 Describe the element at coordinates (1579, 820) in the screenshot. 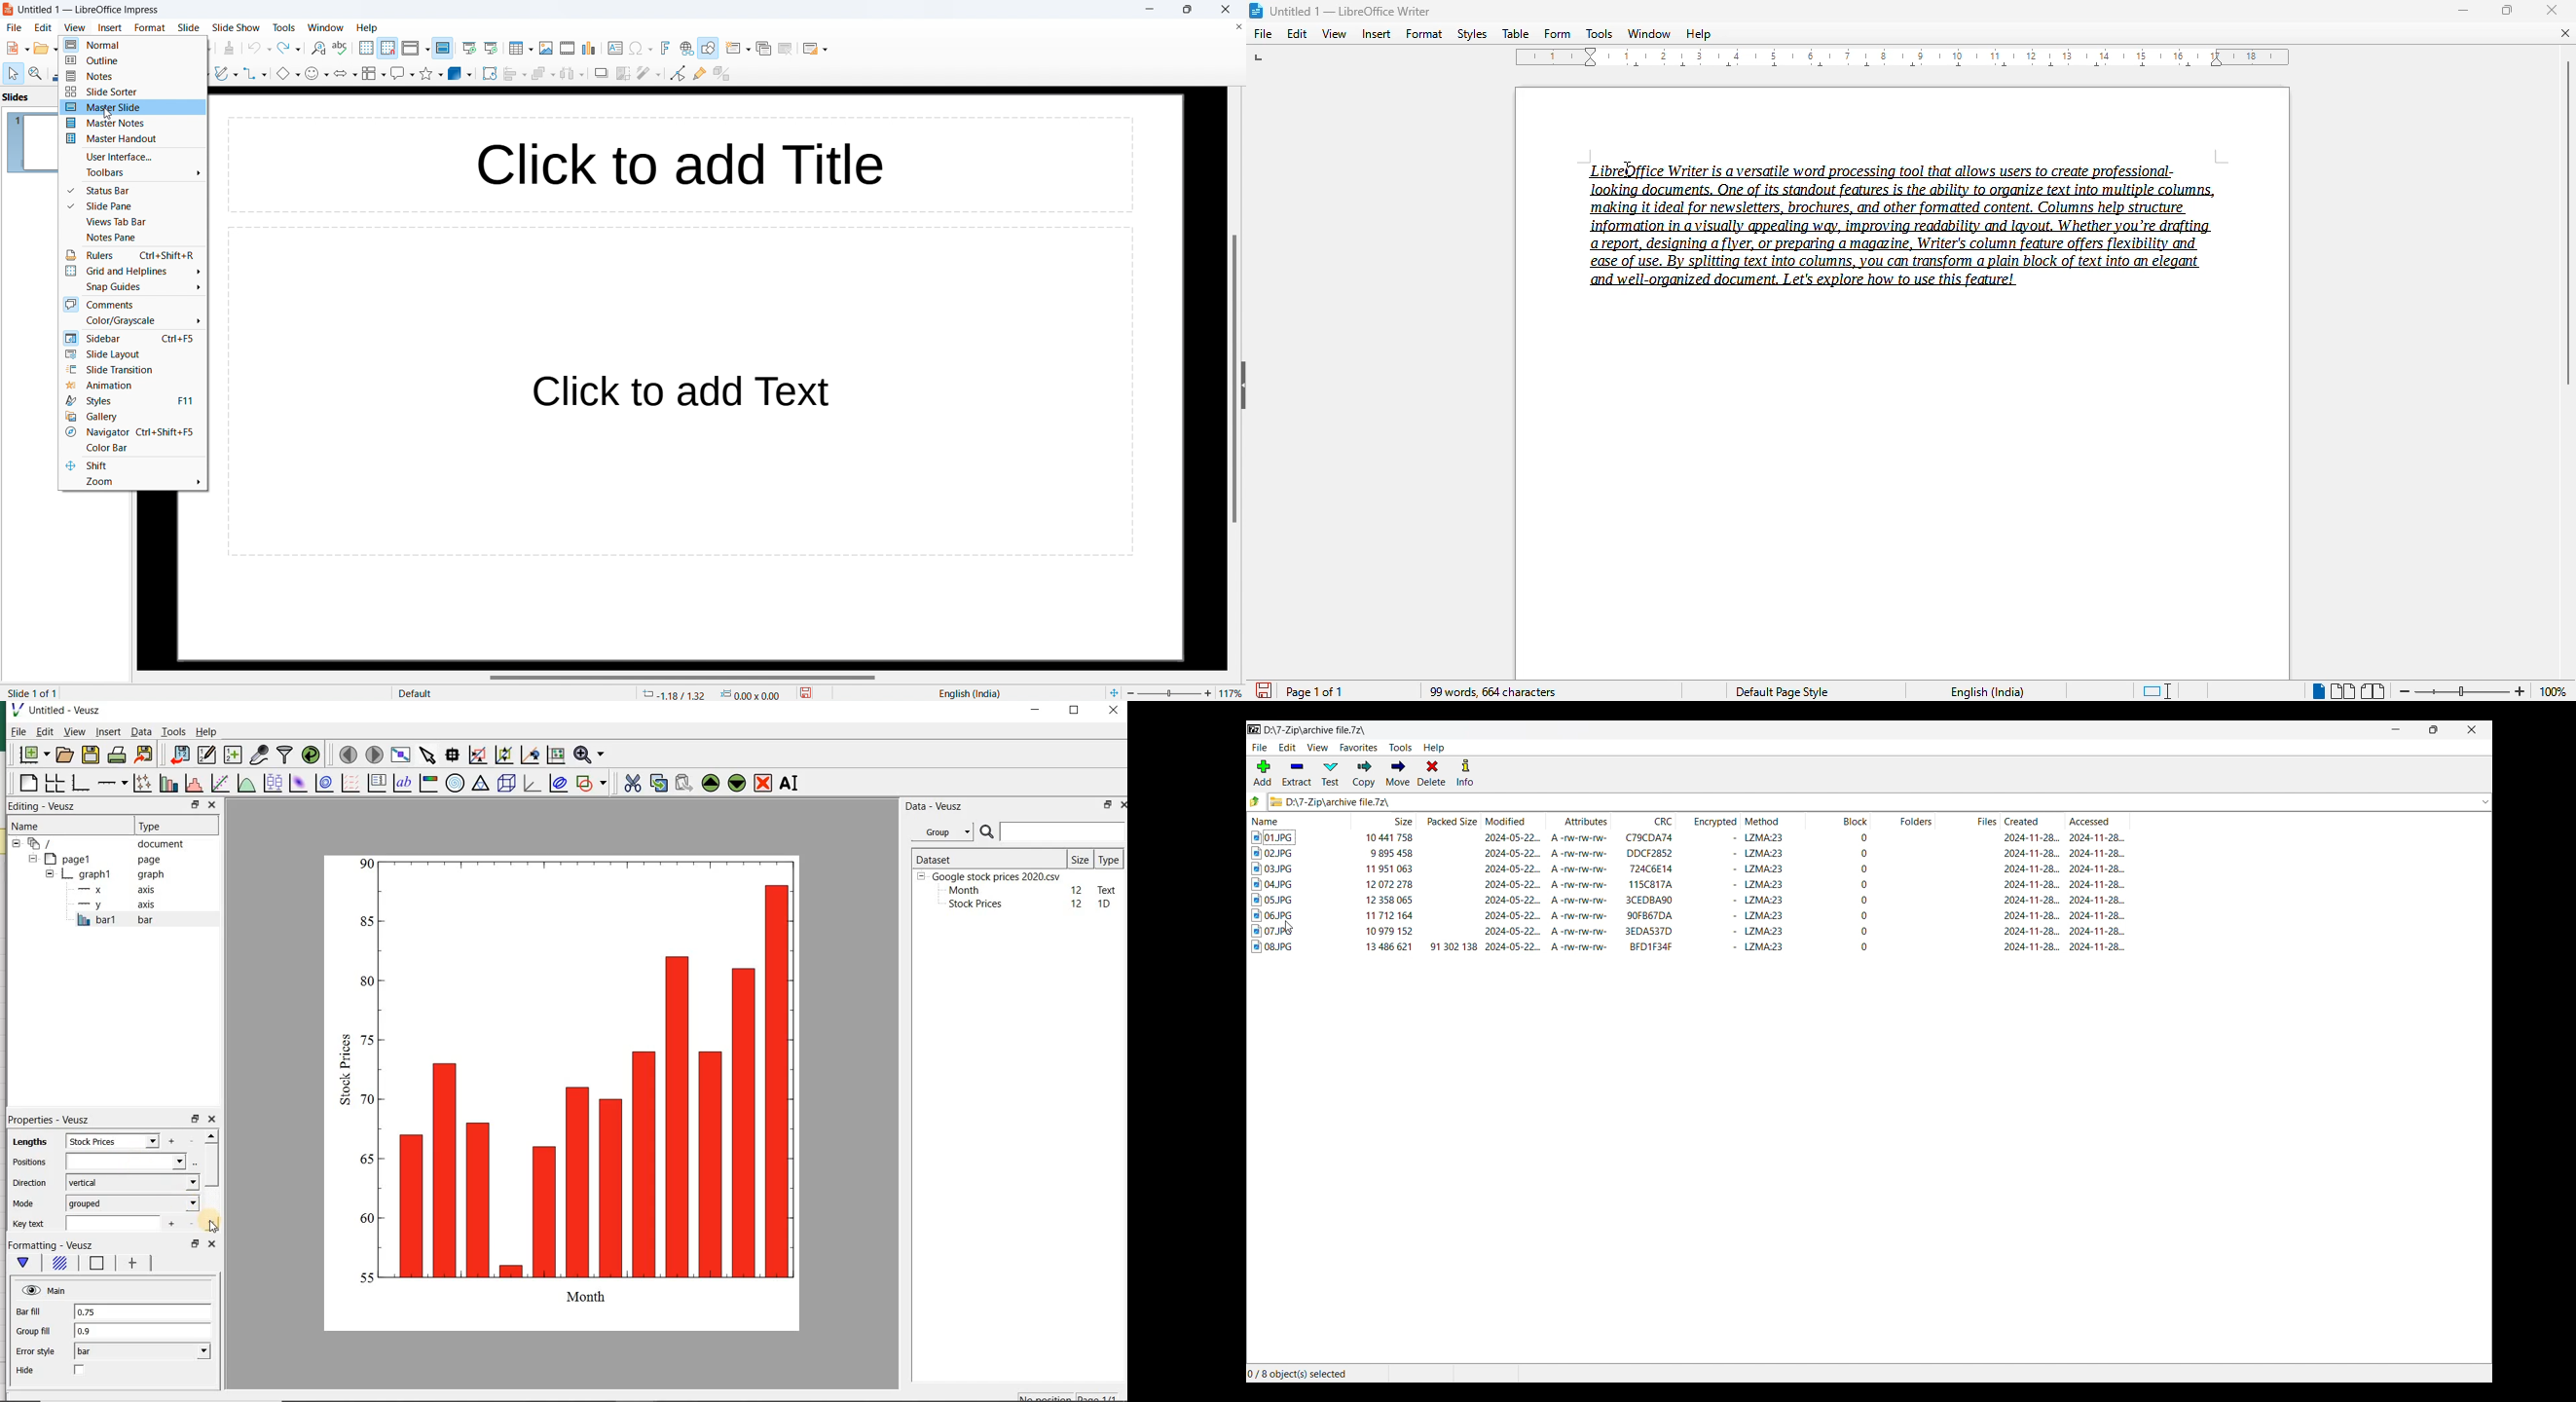

I see `Attributes column` at that location.